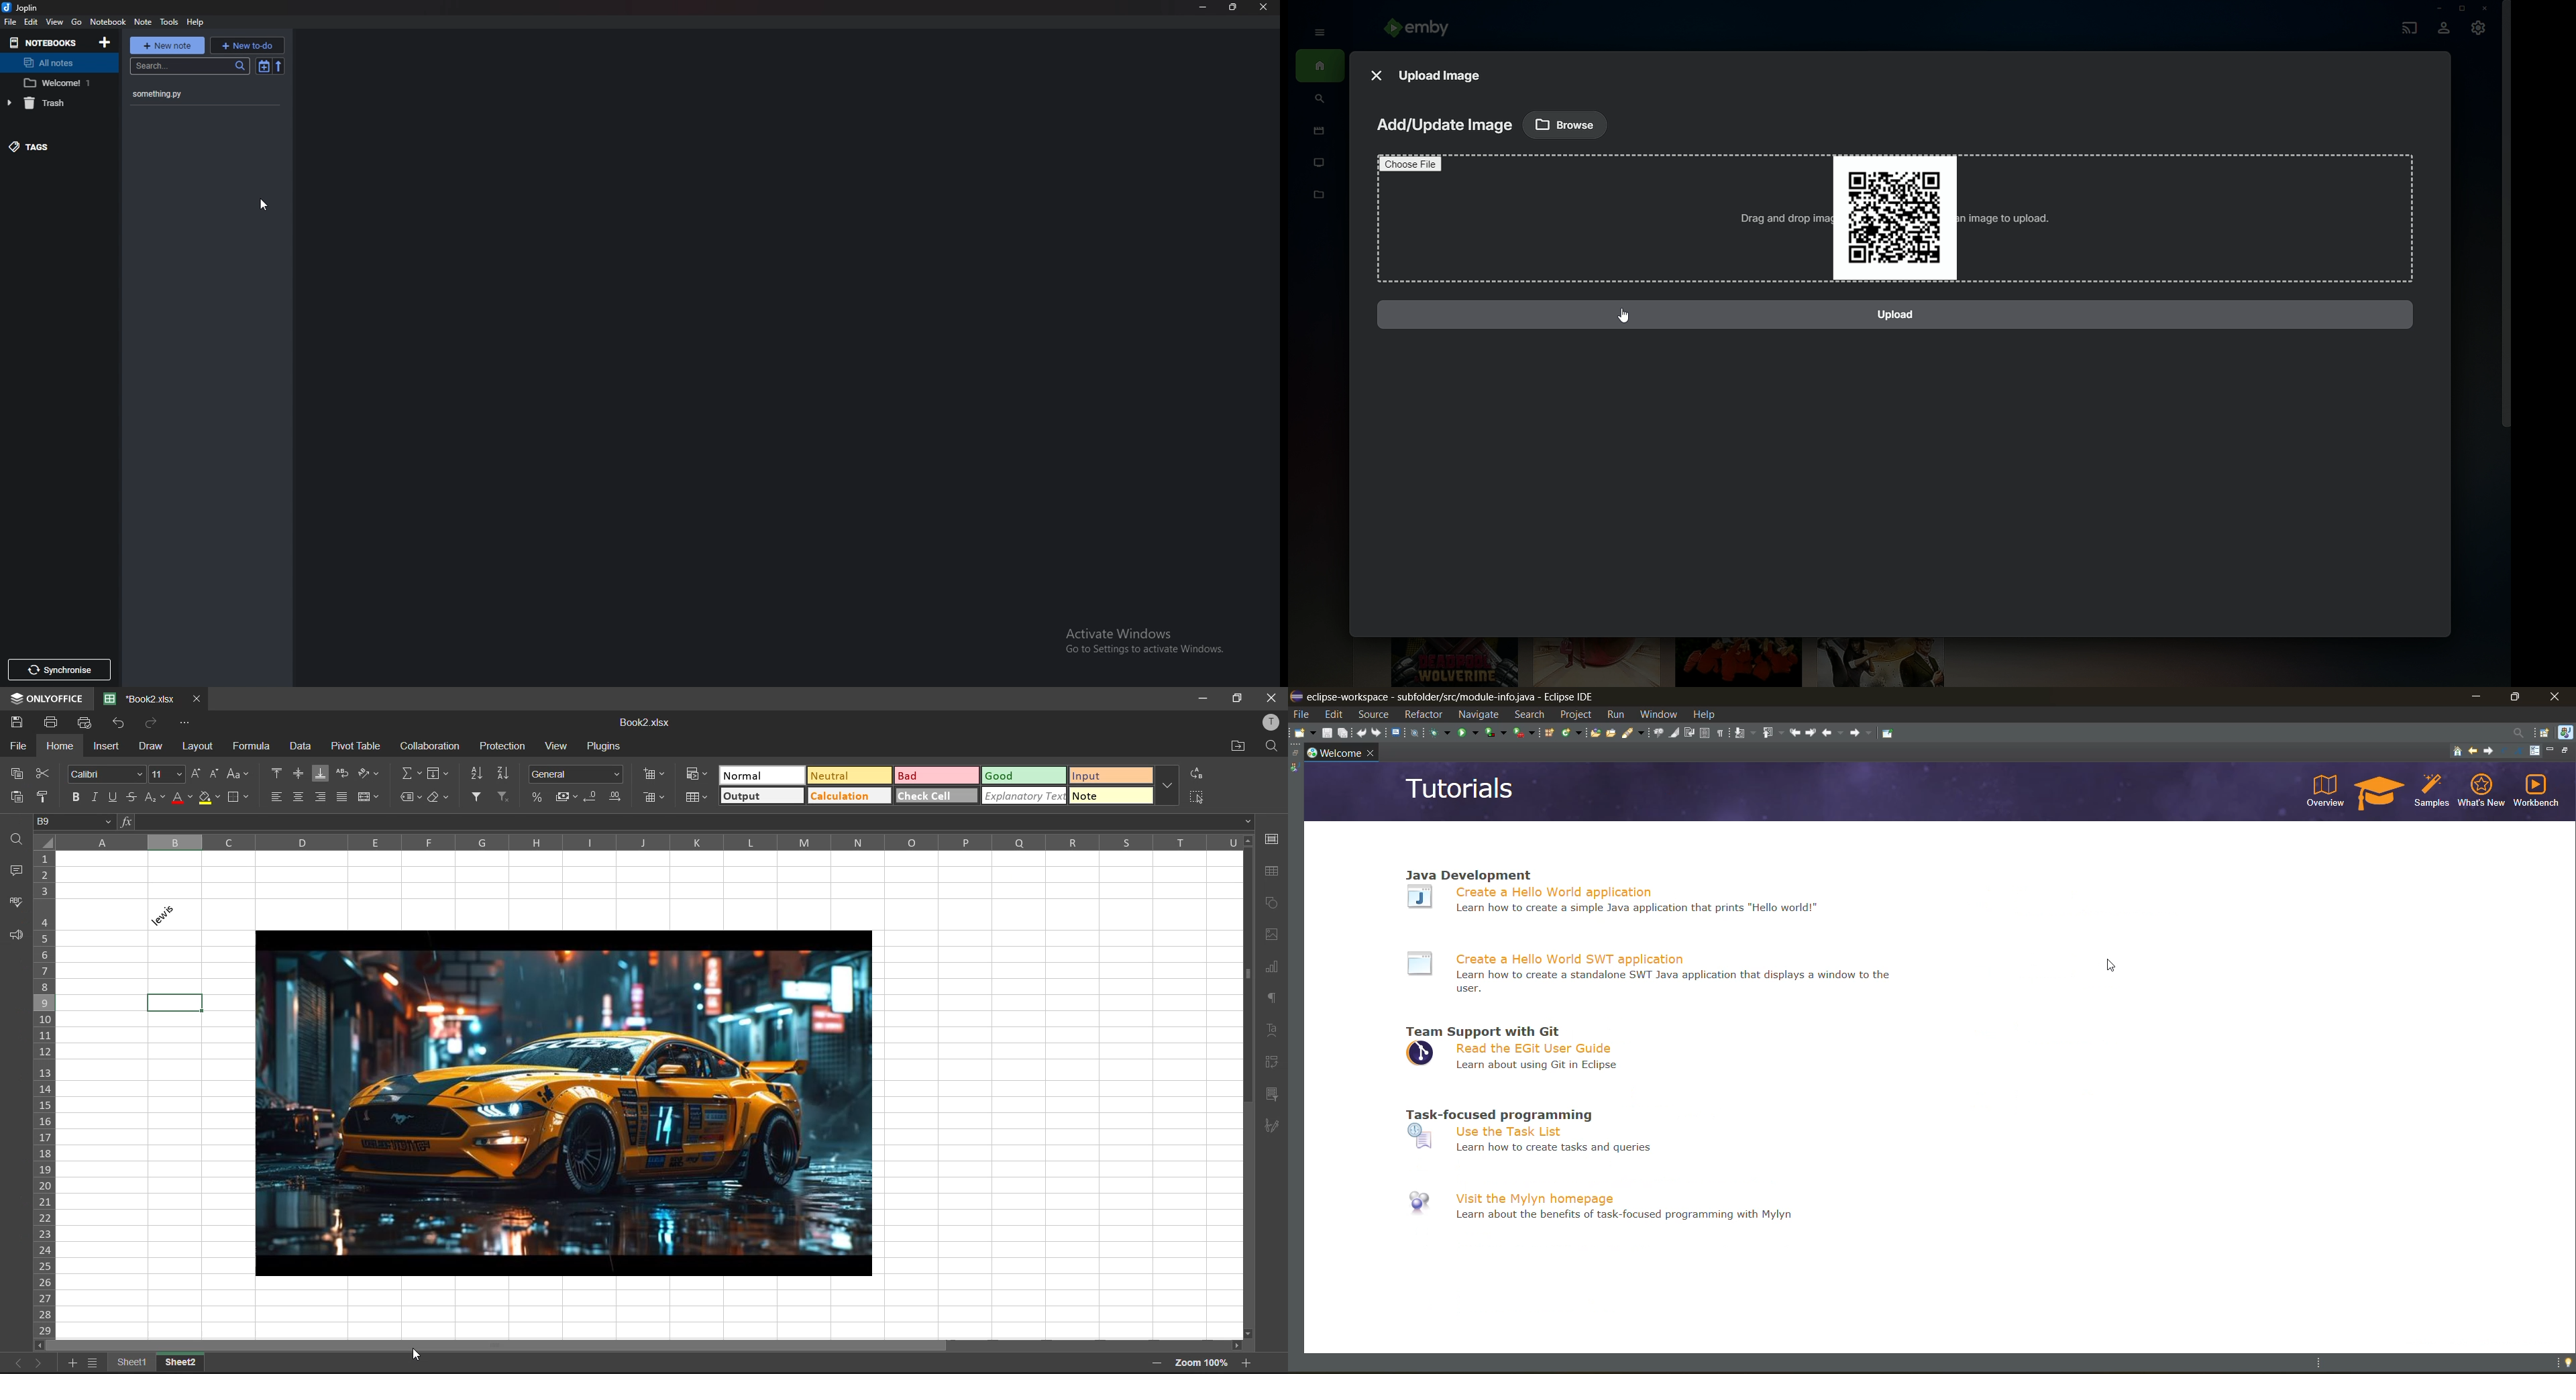 The image size is (2576, 1400). I want to click on Image, so click(1892, 216).